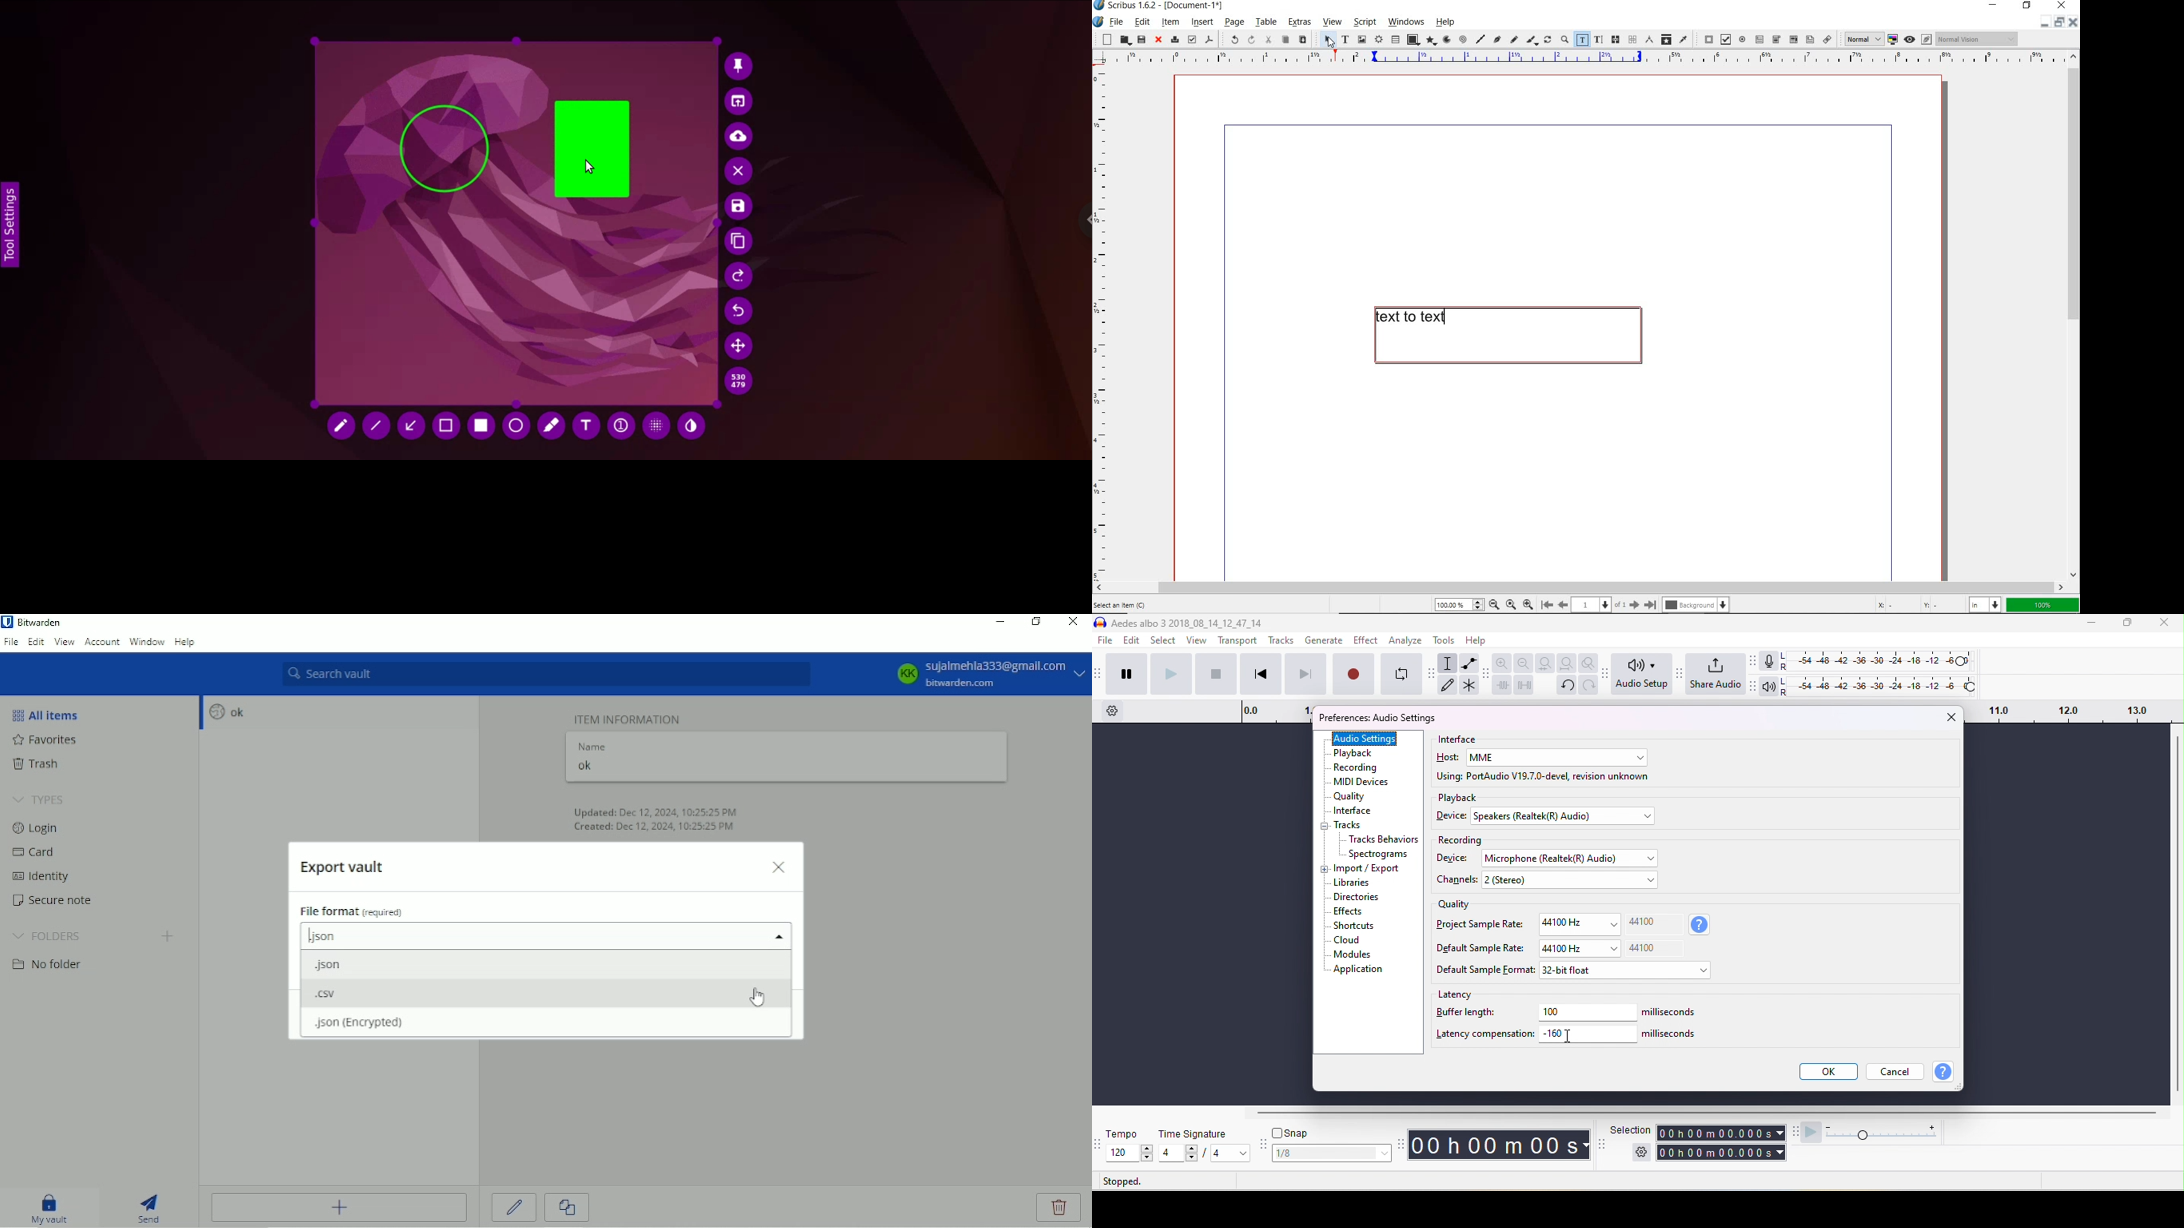  I want to click on Zoom out, so click(1492, 605).